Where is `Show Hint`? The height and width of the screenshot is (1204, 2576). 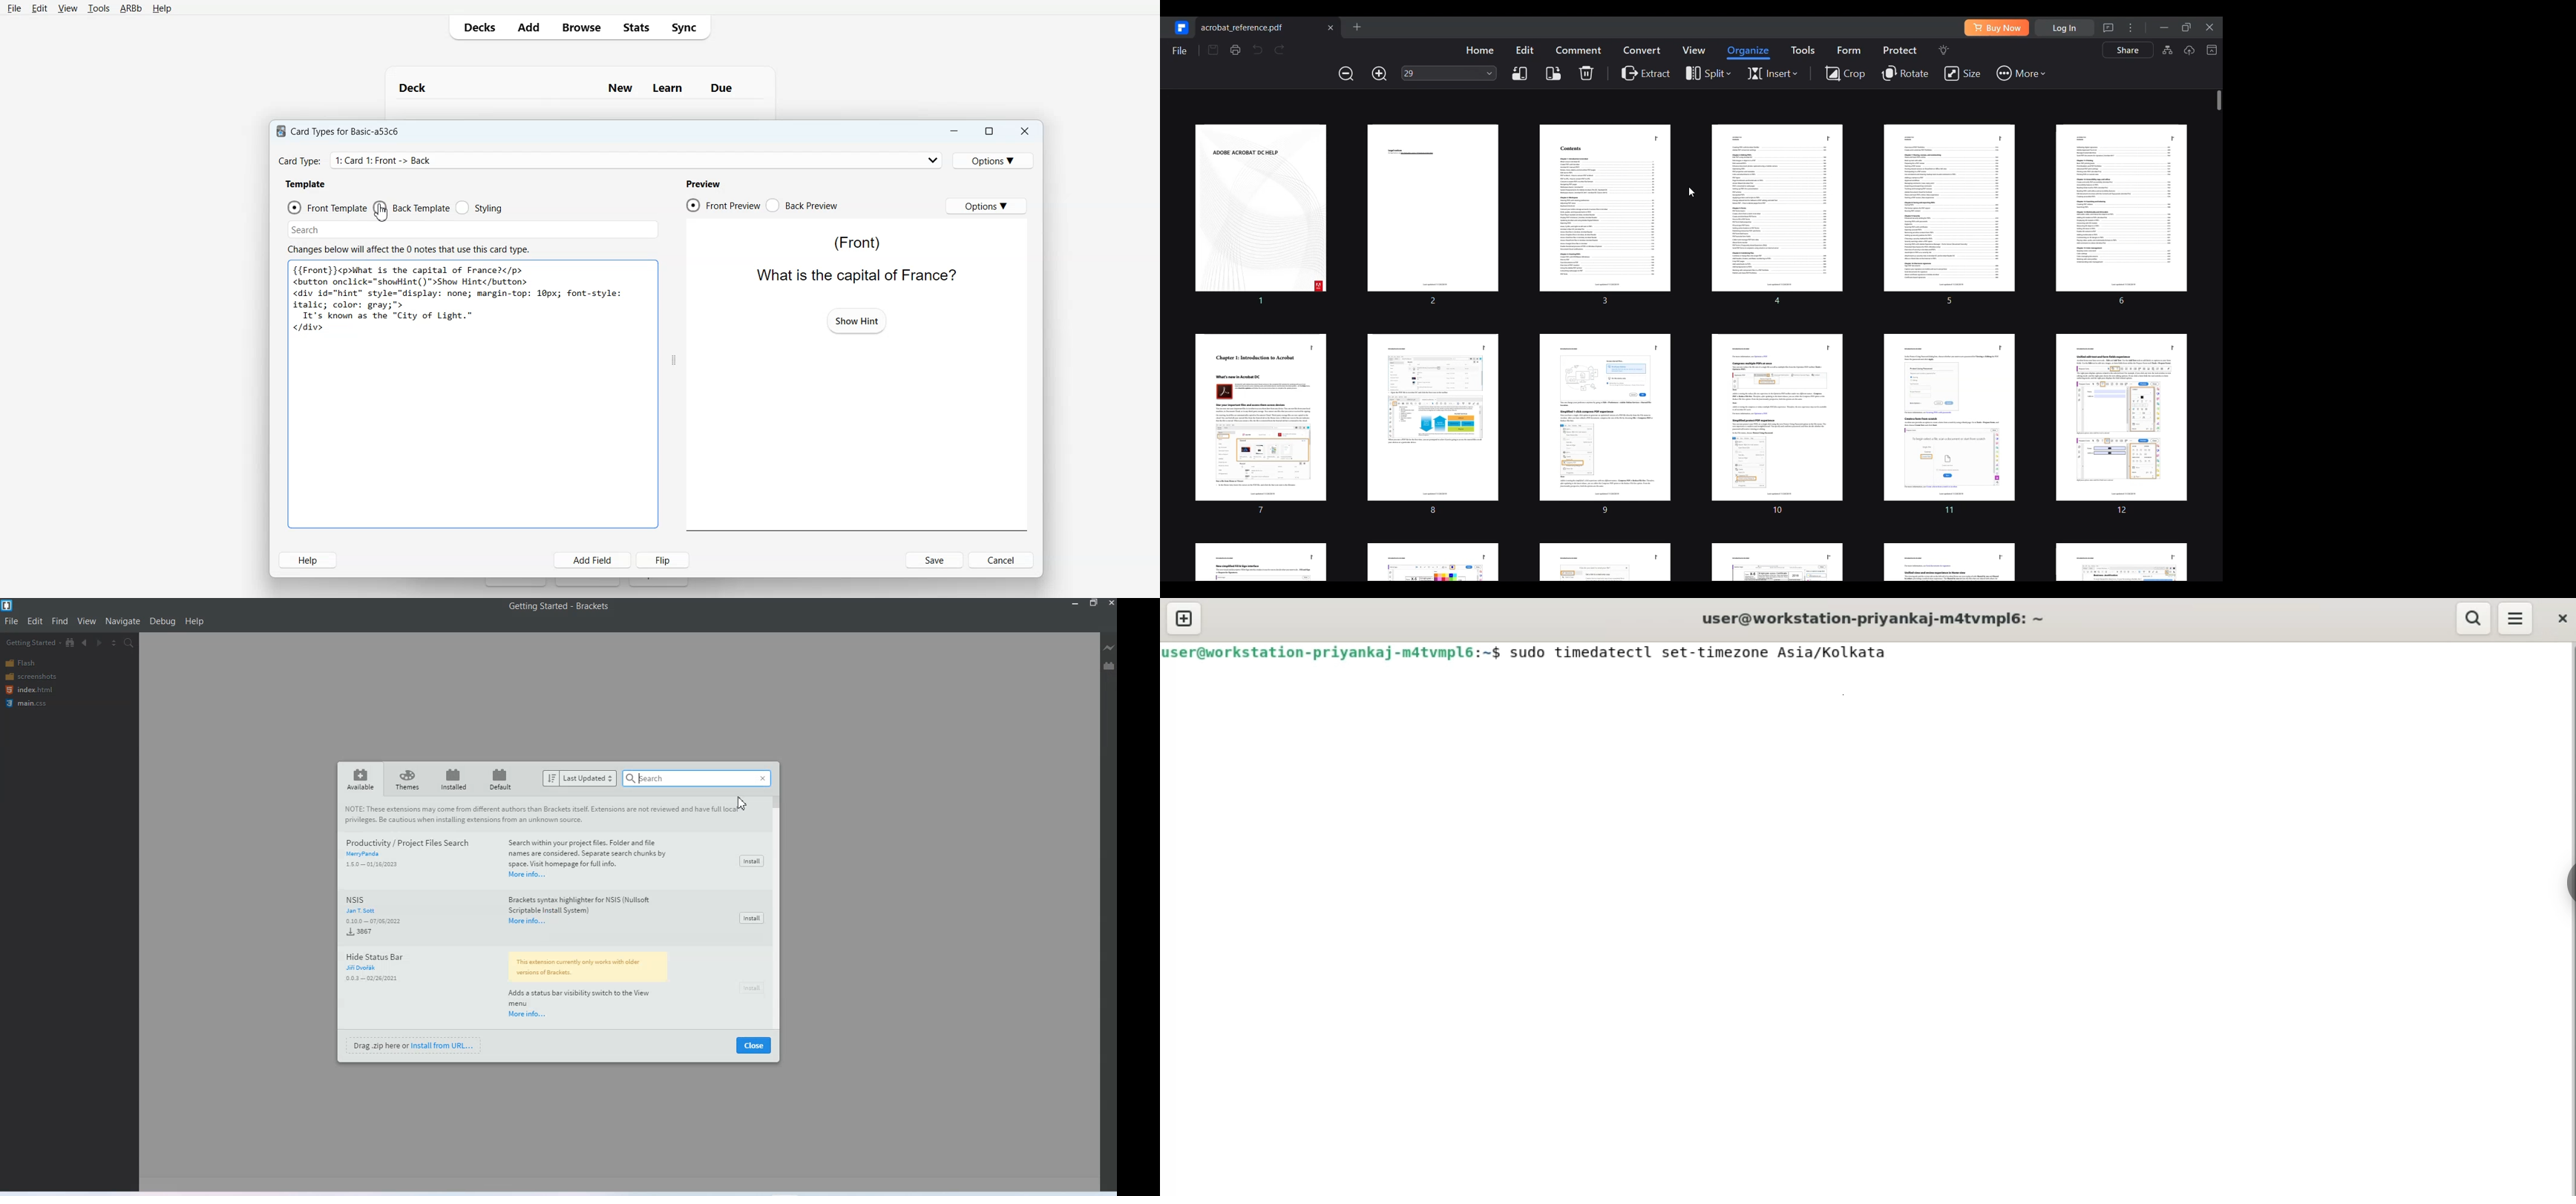 Show Hint is located at coordinates (856, 320).